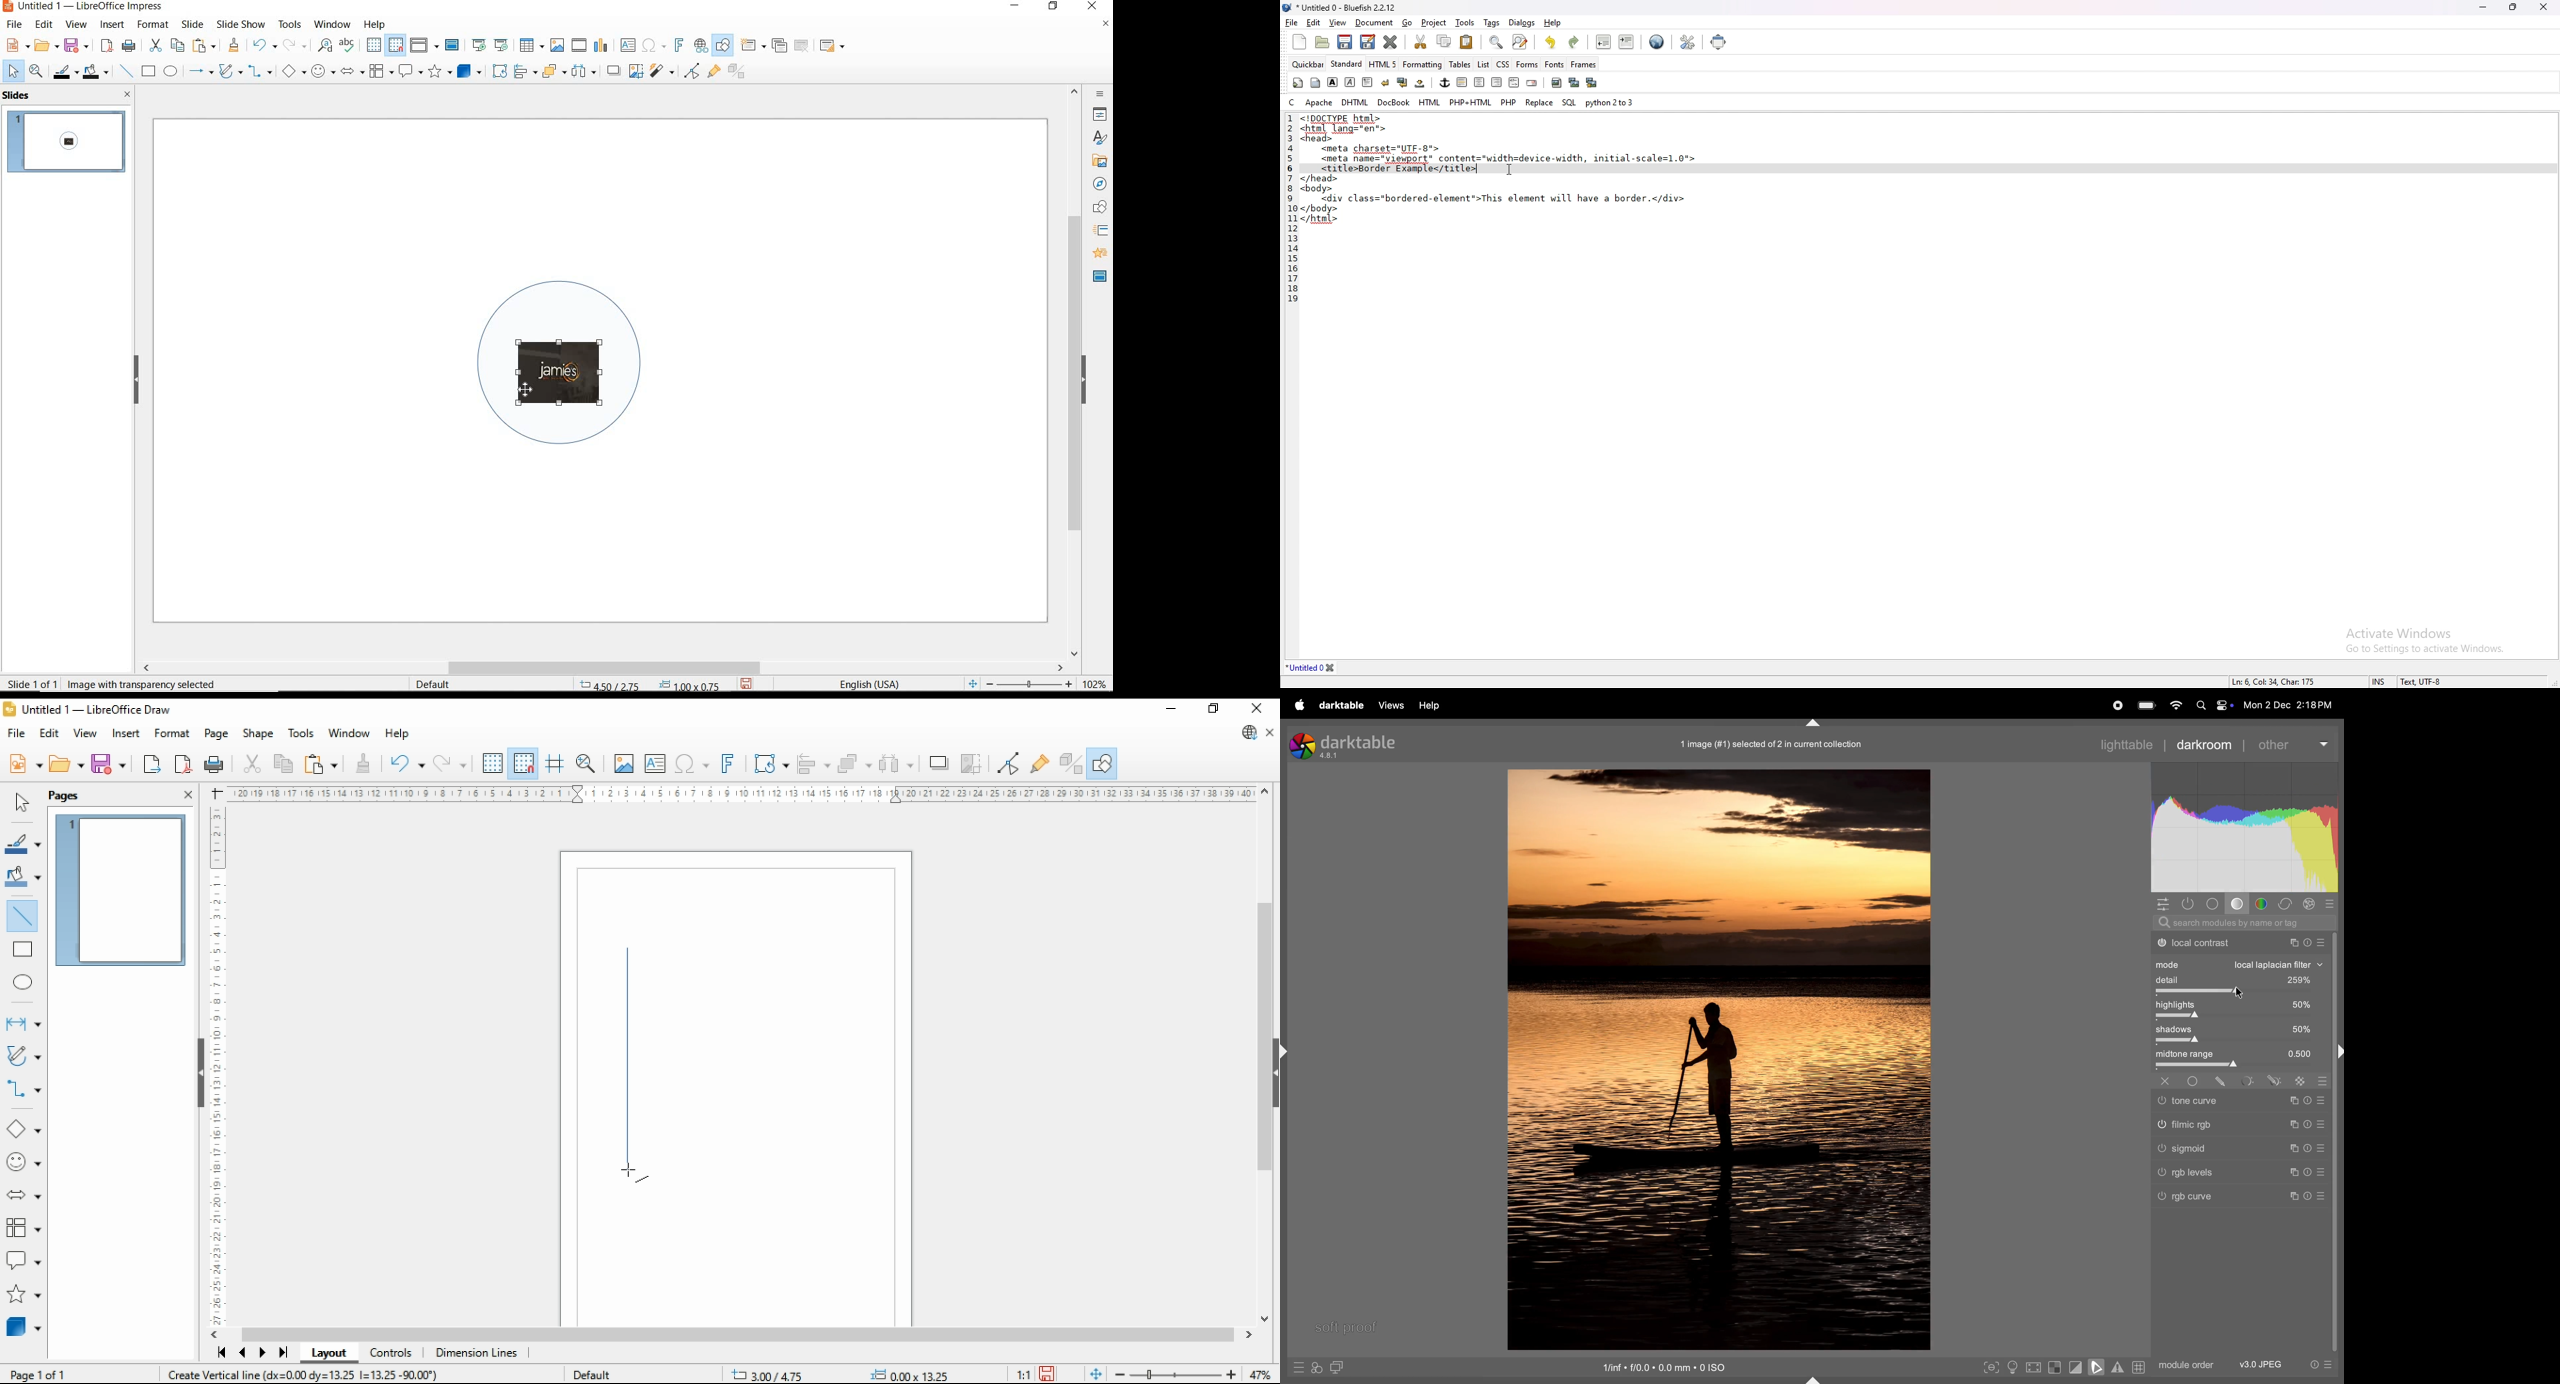  I want to click on format, so click(172, 732).